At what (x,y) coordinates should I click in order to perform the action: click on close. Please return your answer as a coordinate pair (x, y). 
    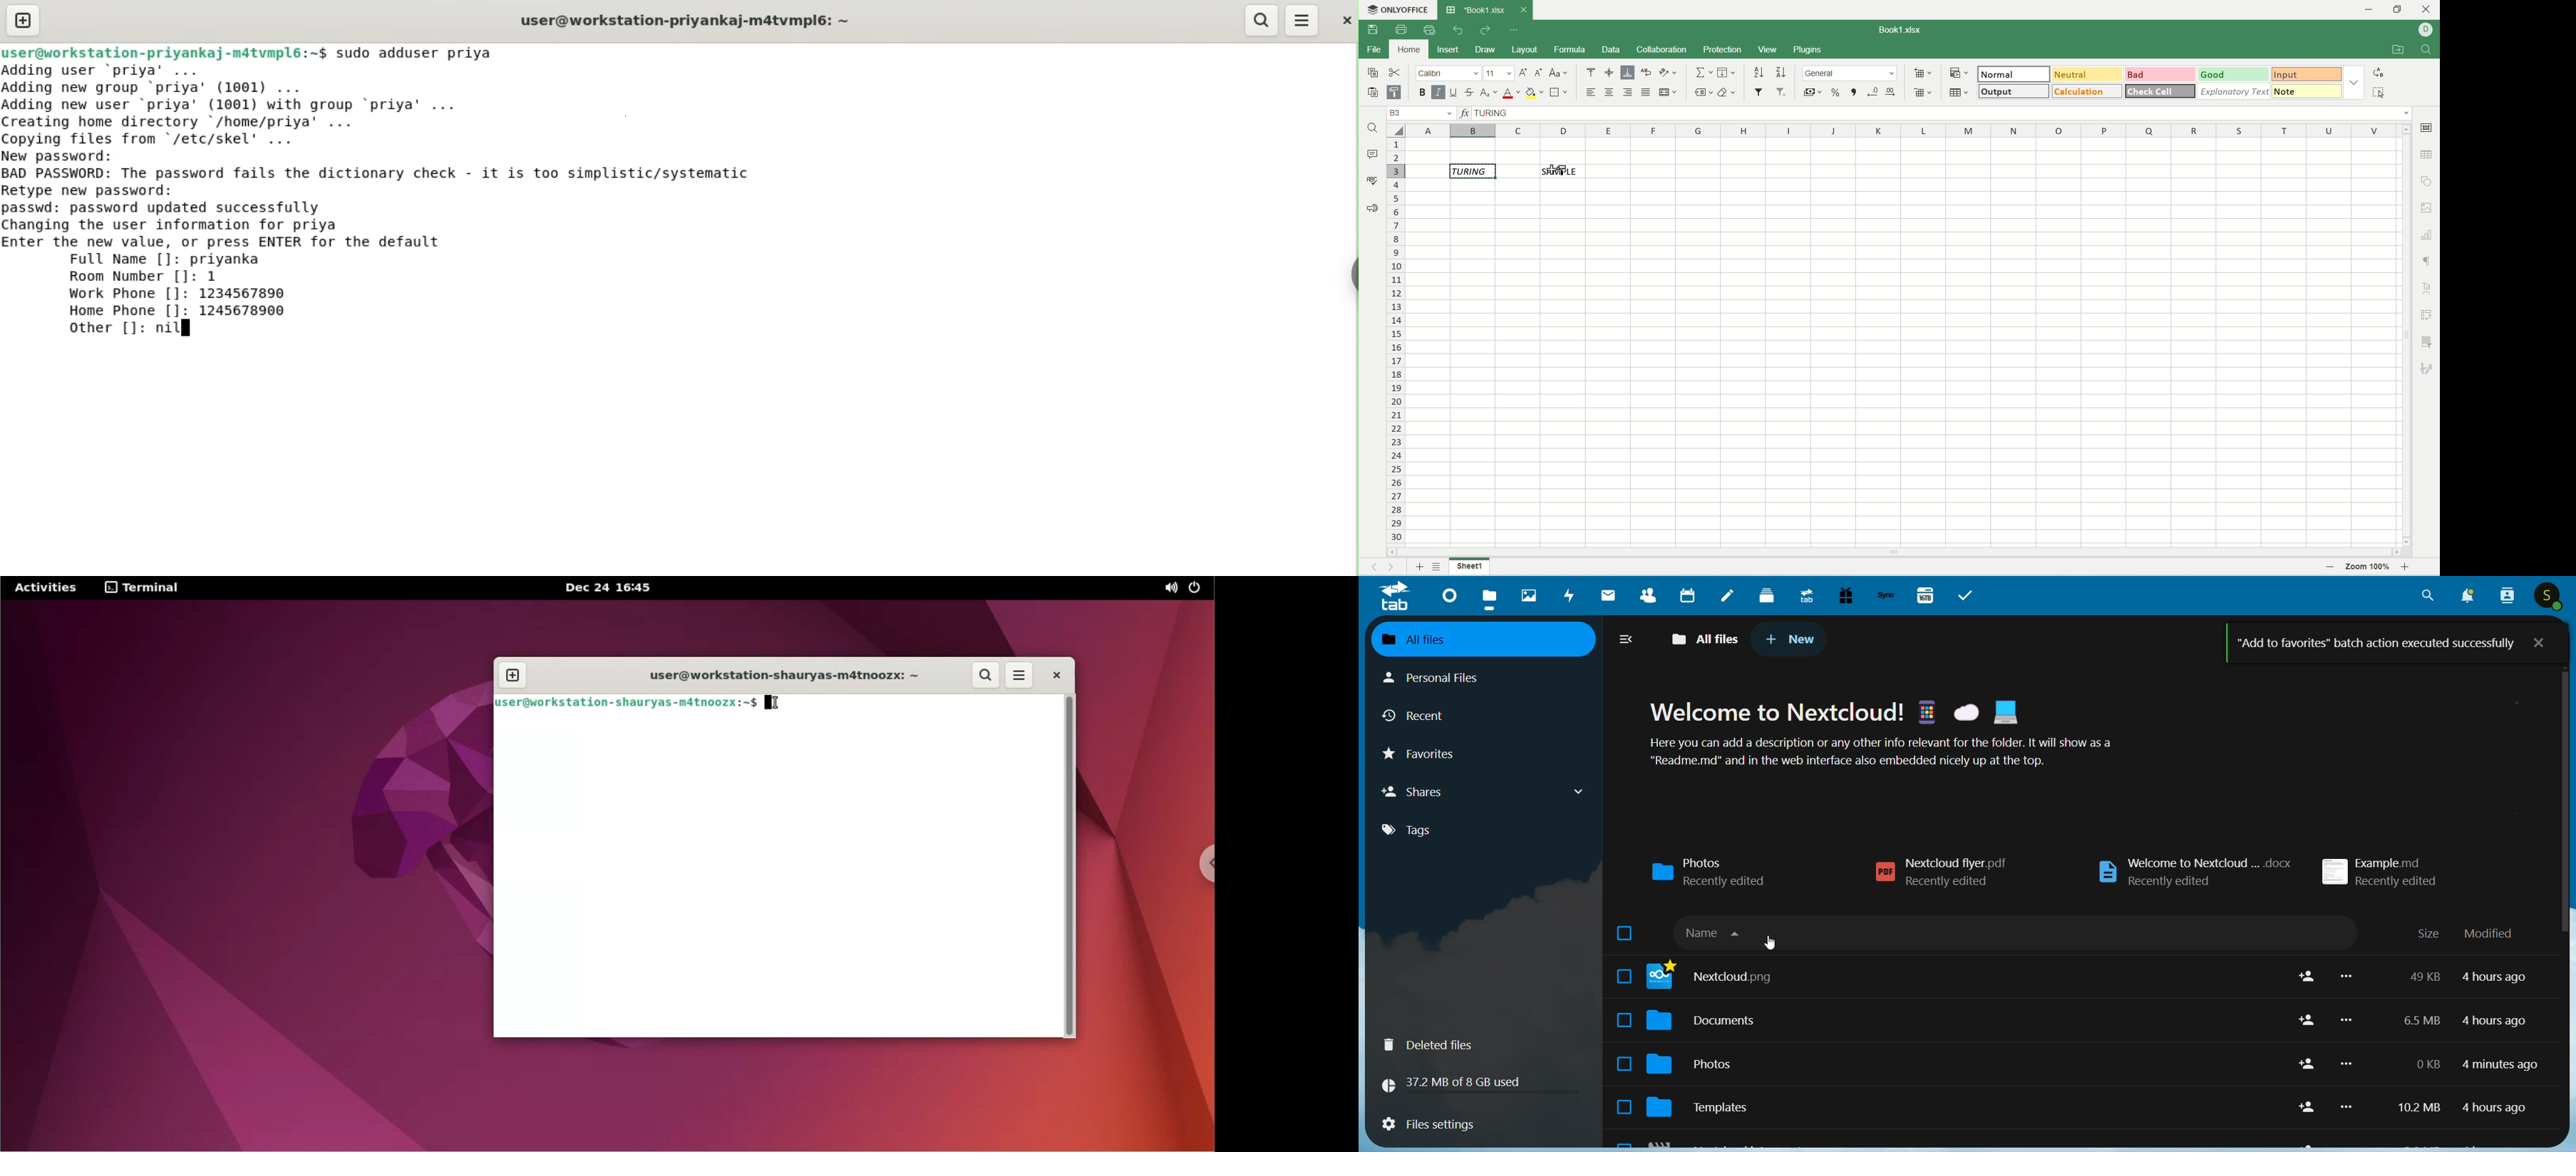
    Looking at the image, I should click on (2428, 11).